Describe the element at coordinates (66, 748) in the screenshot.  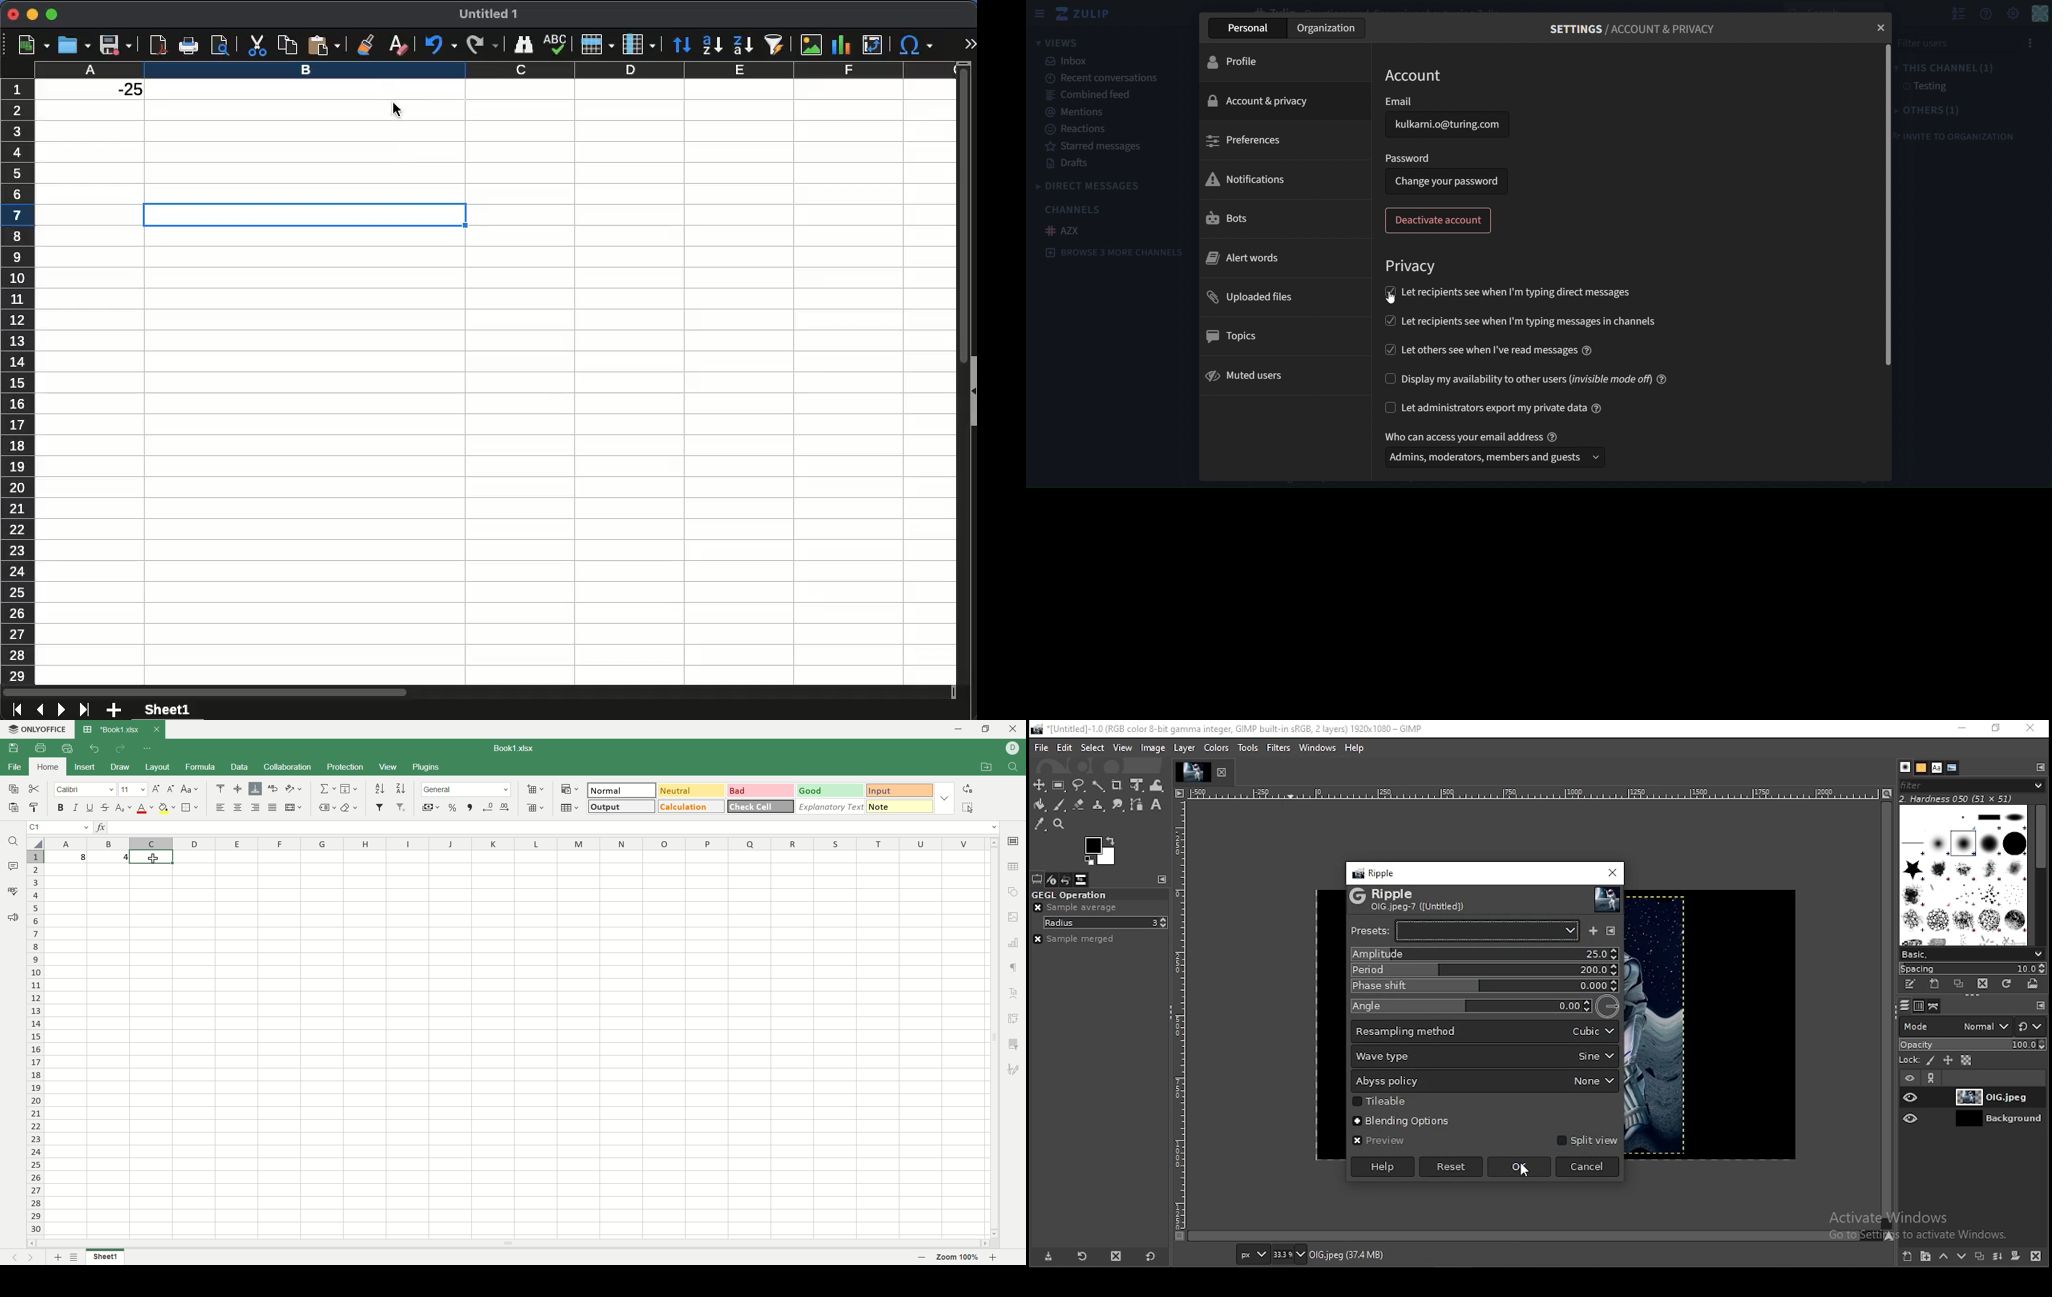
I see `quick print` at that location.